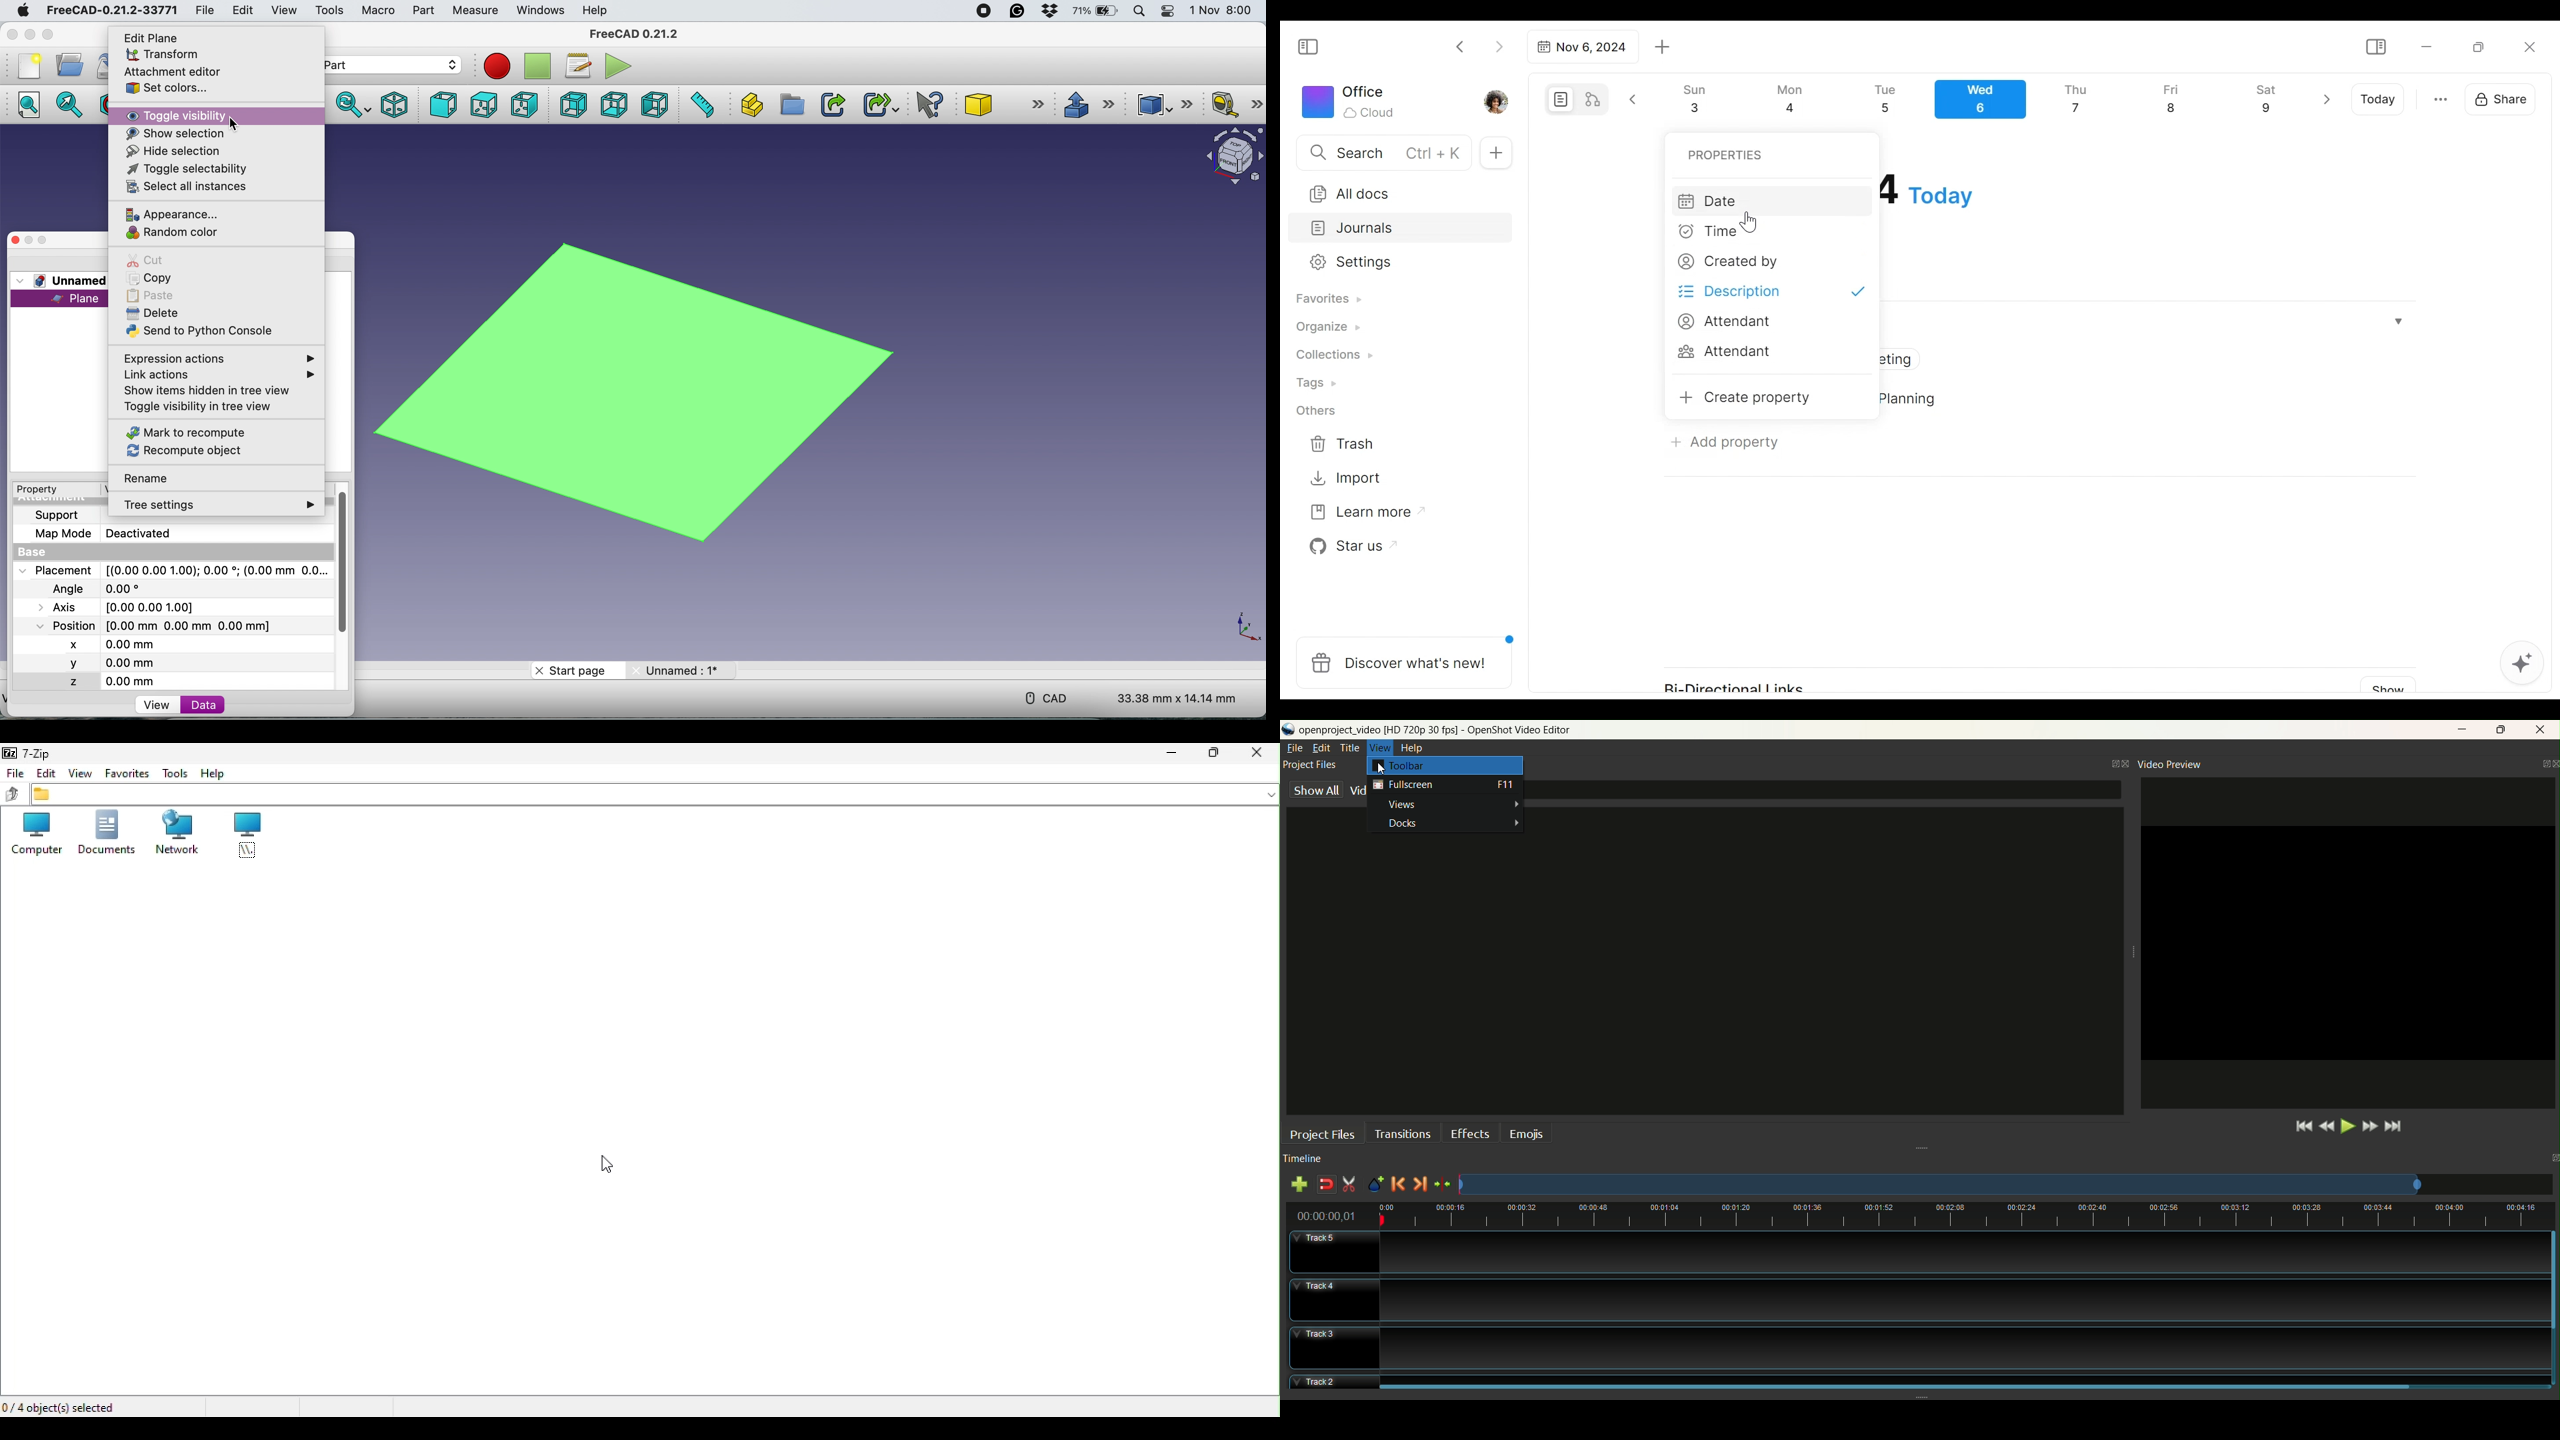 The height and width of the screenshot is (1456, 2576). Describe the element at coordinates (176, 836) in the screenshot. I see `network` at that location.